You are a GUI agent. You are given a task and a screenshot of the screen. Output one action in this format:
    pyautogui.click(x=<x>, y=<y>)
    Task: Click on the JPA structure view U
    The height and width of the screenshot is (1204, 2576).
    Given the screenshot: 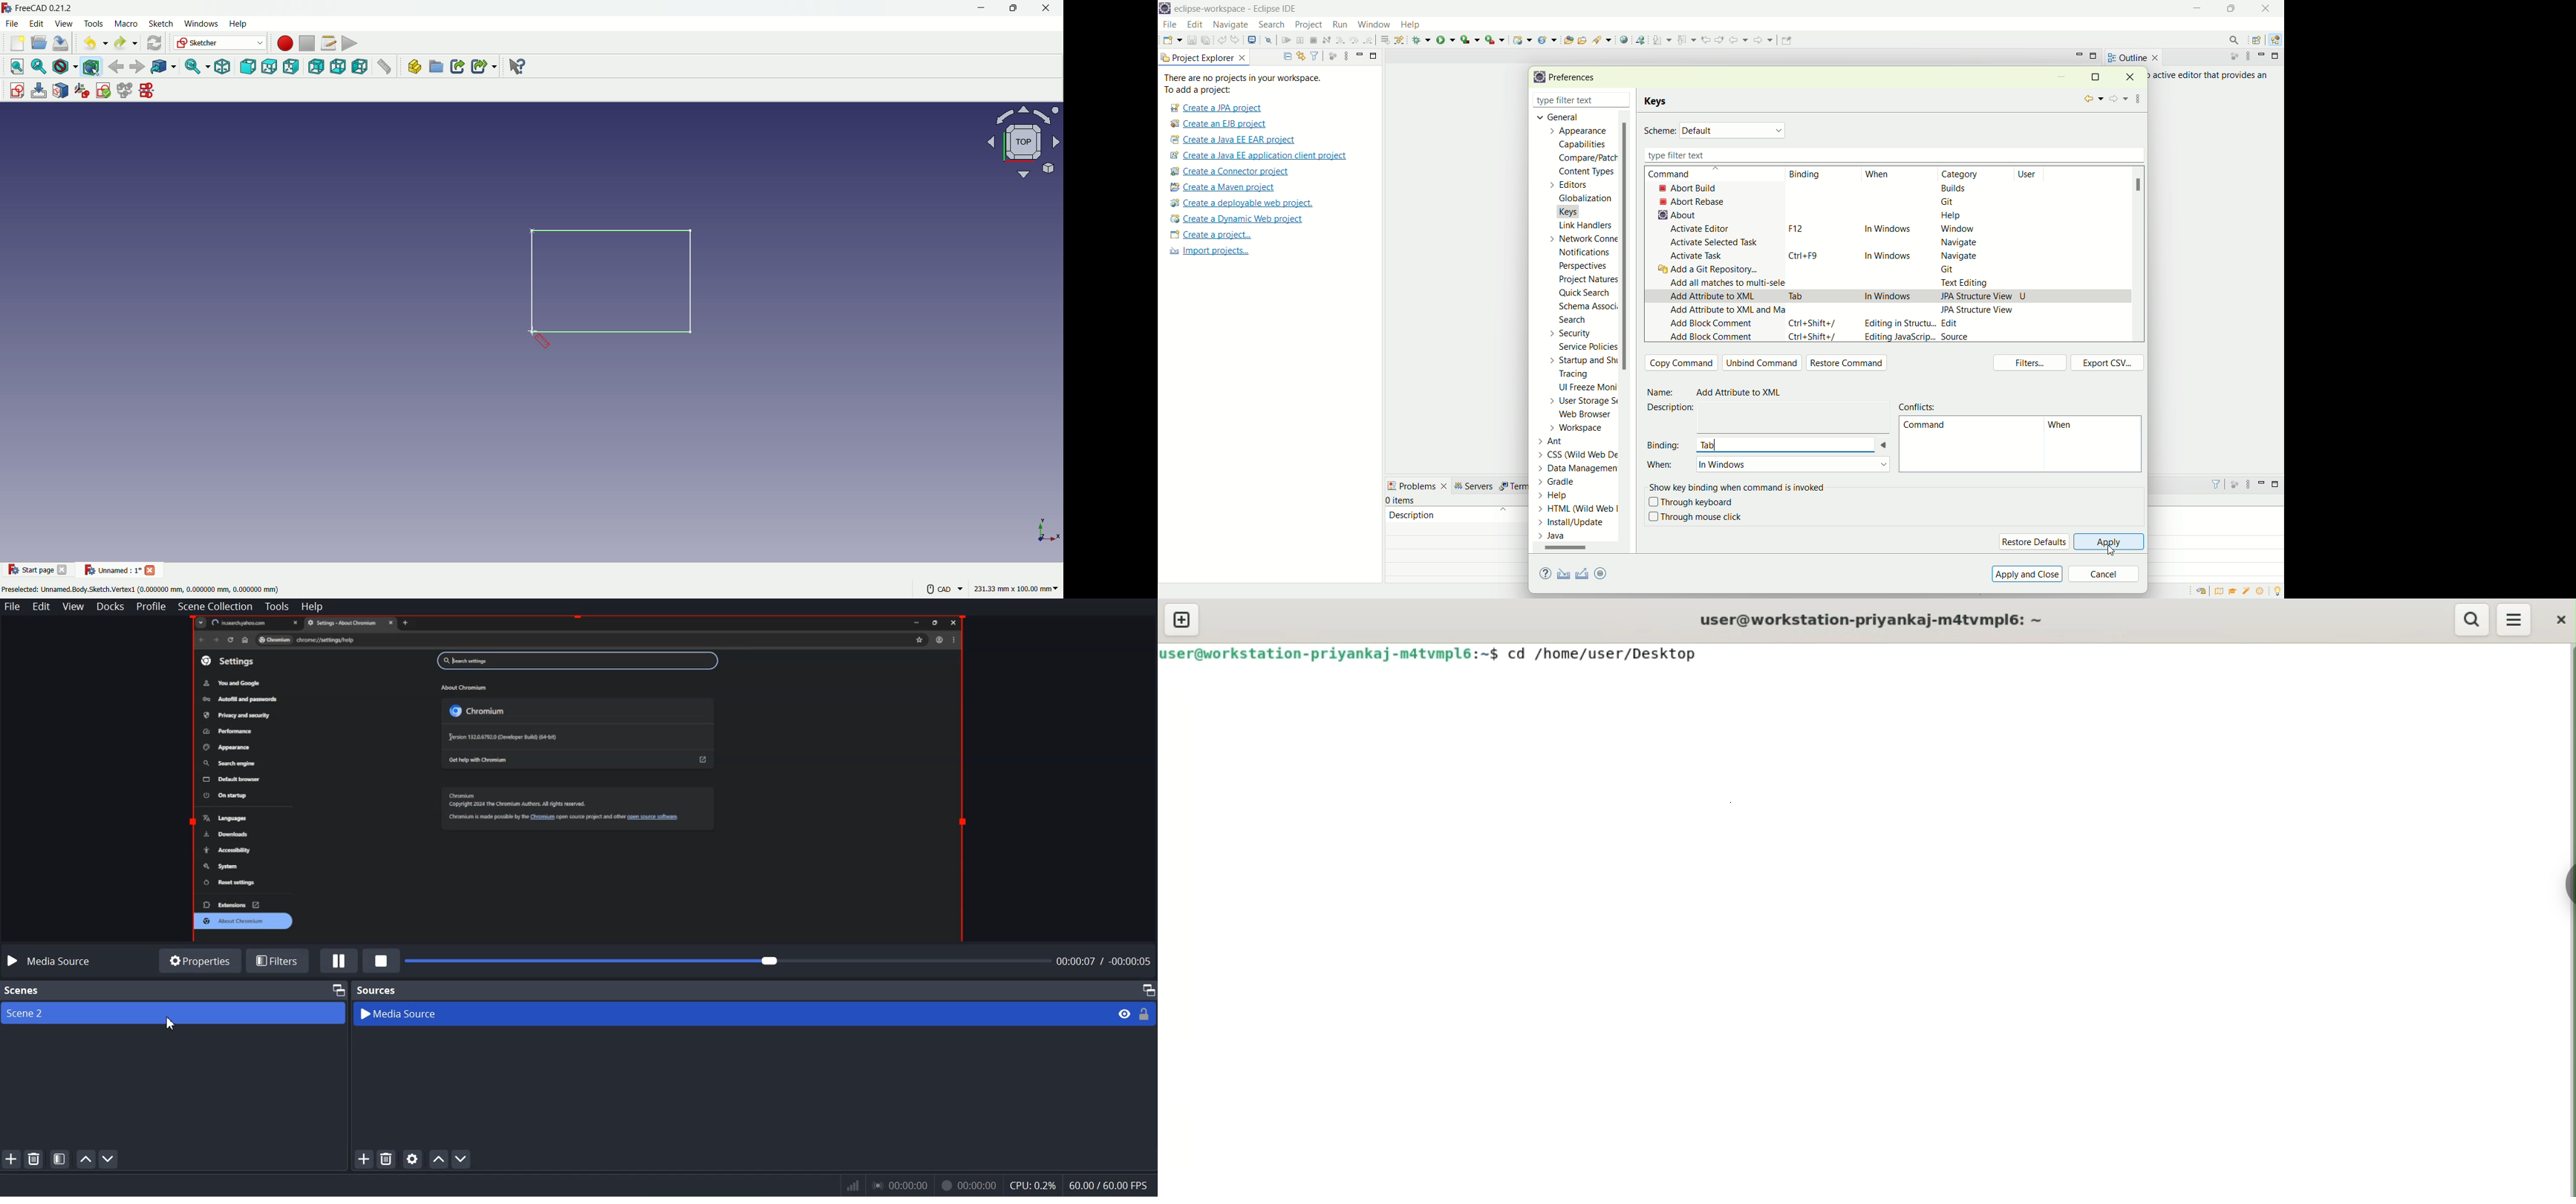 What is the action you would take?
    pyautogui.click(x=1984, y=295)
    